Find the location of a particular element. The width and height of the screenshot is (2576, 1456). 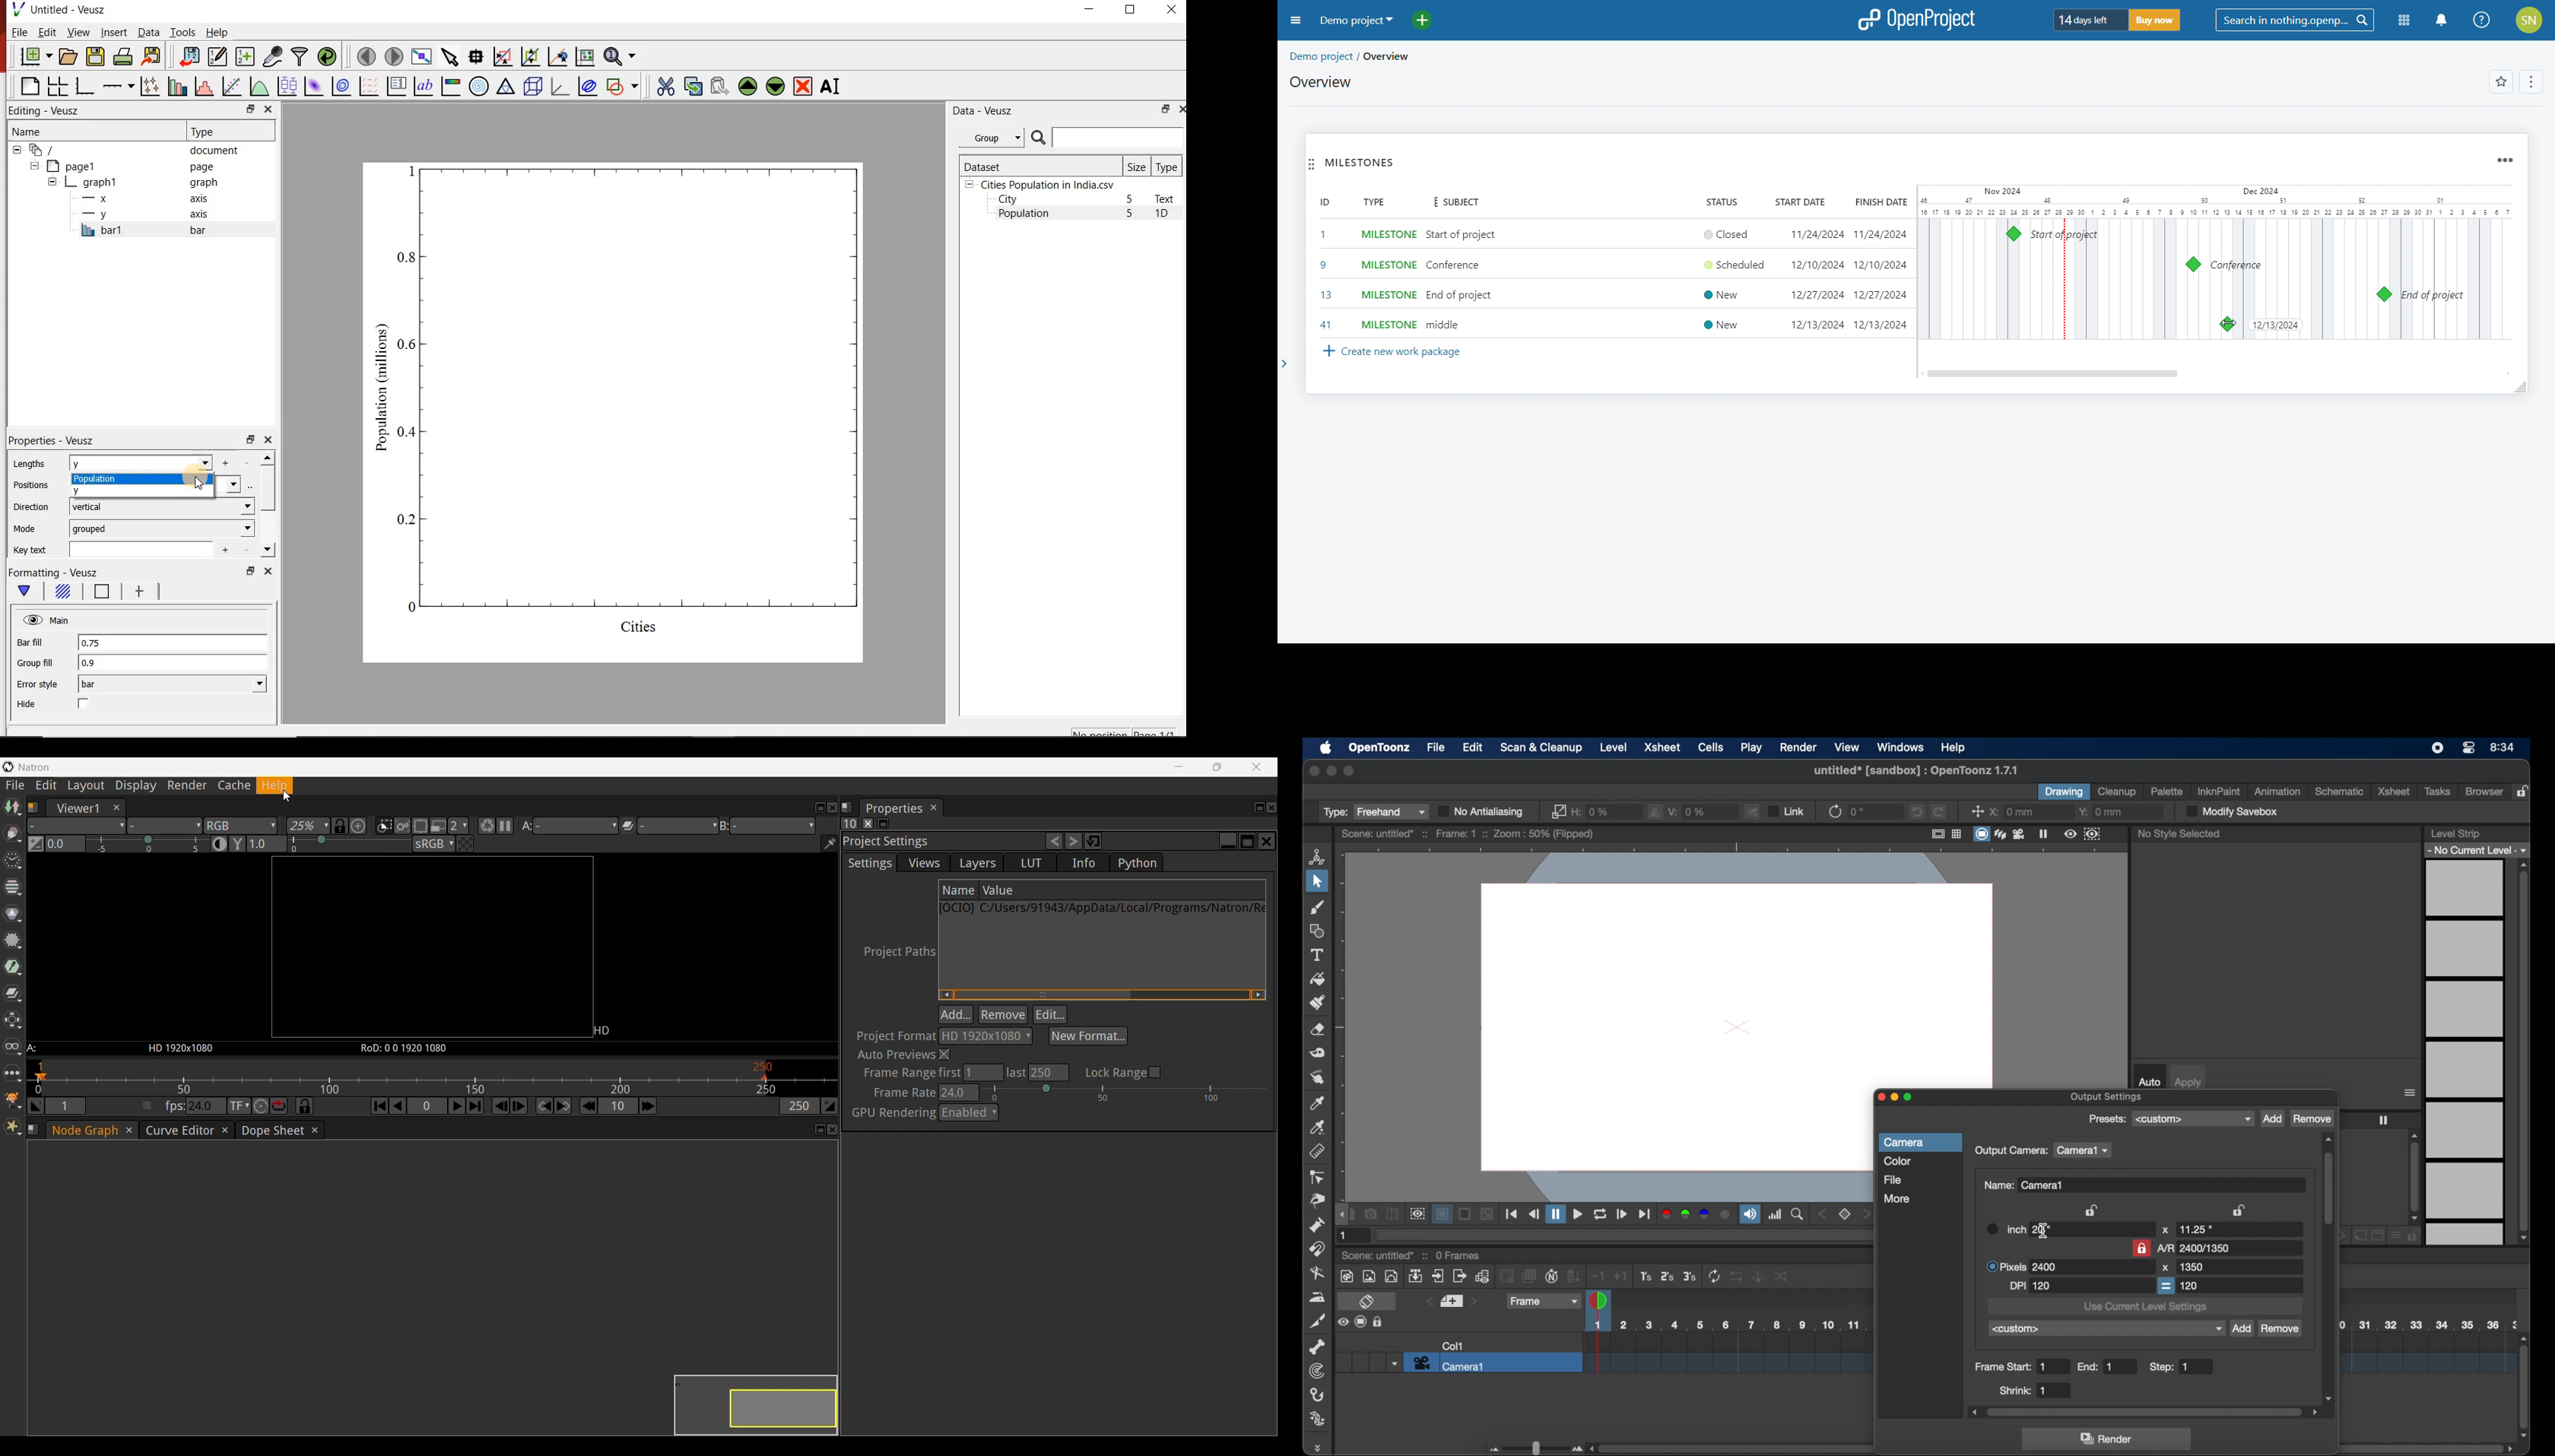

Name is located at coordinates (80, 131).